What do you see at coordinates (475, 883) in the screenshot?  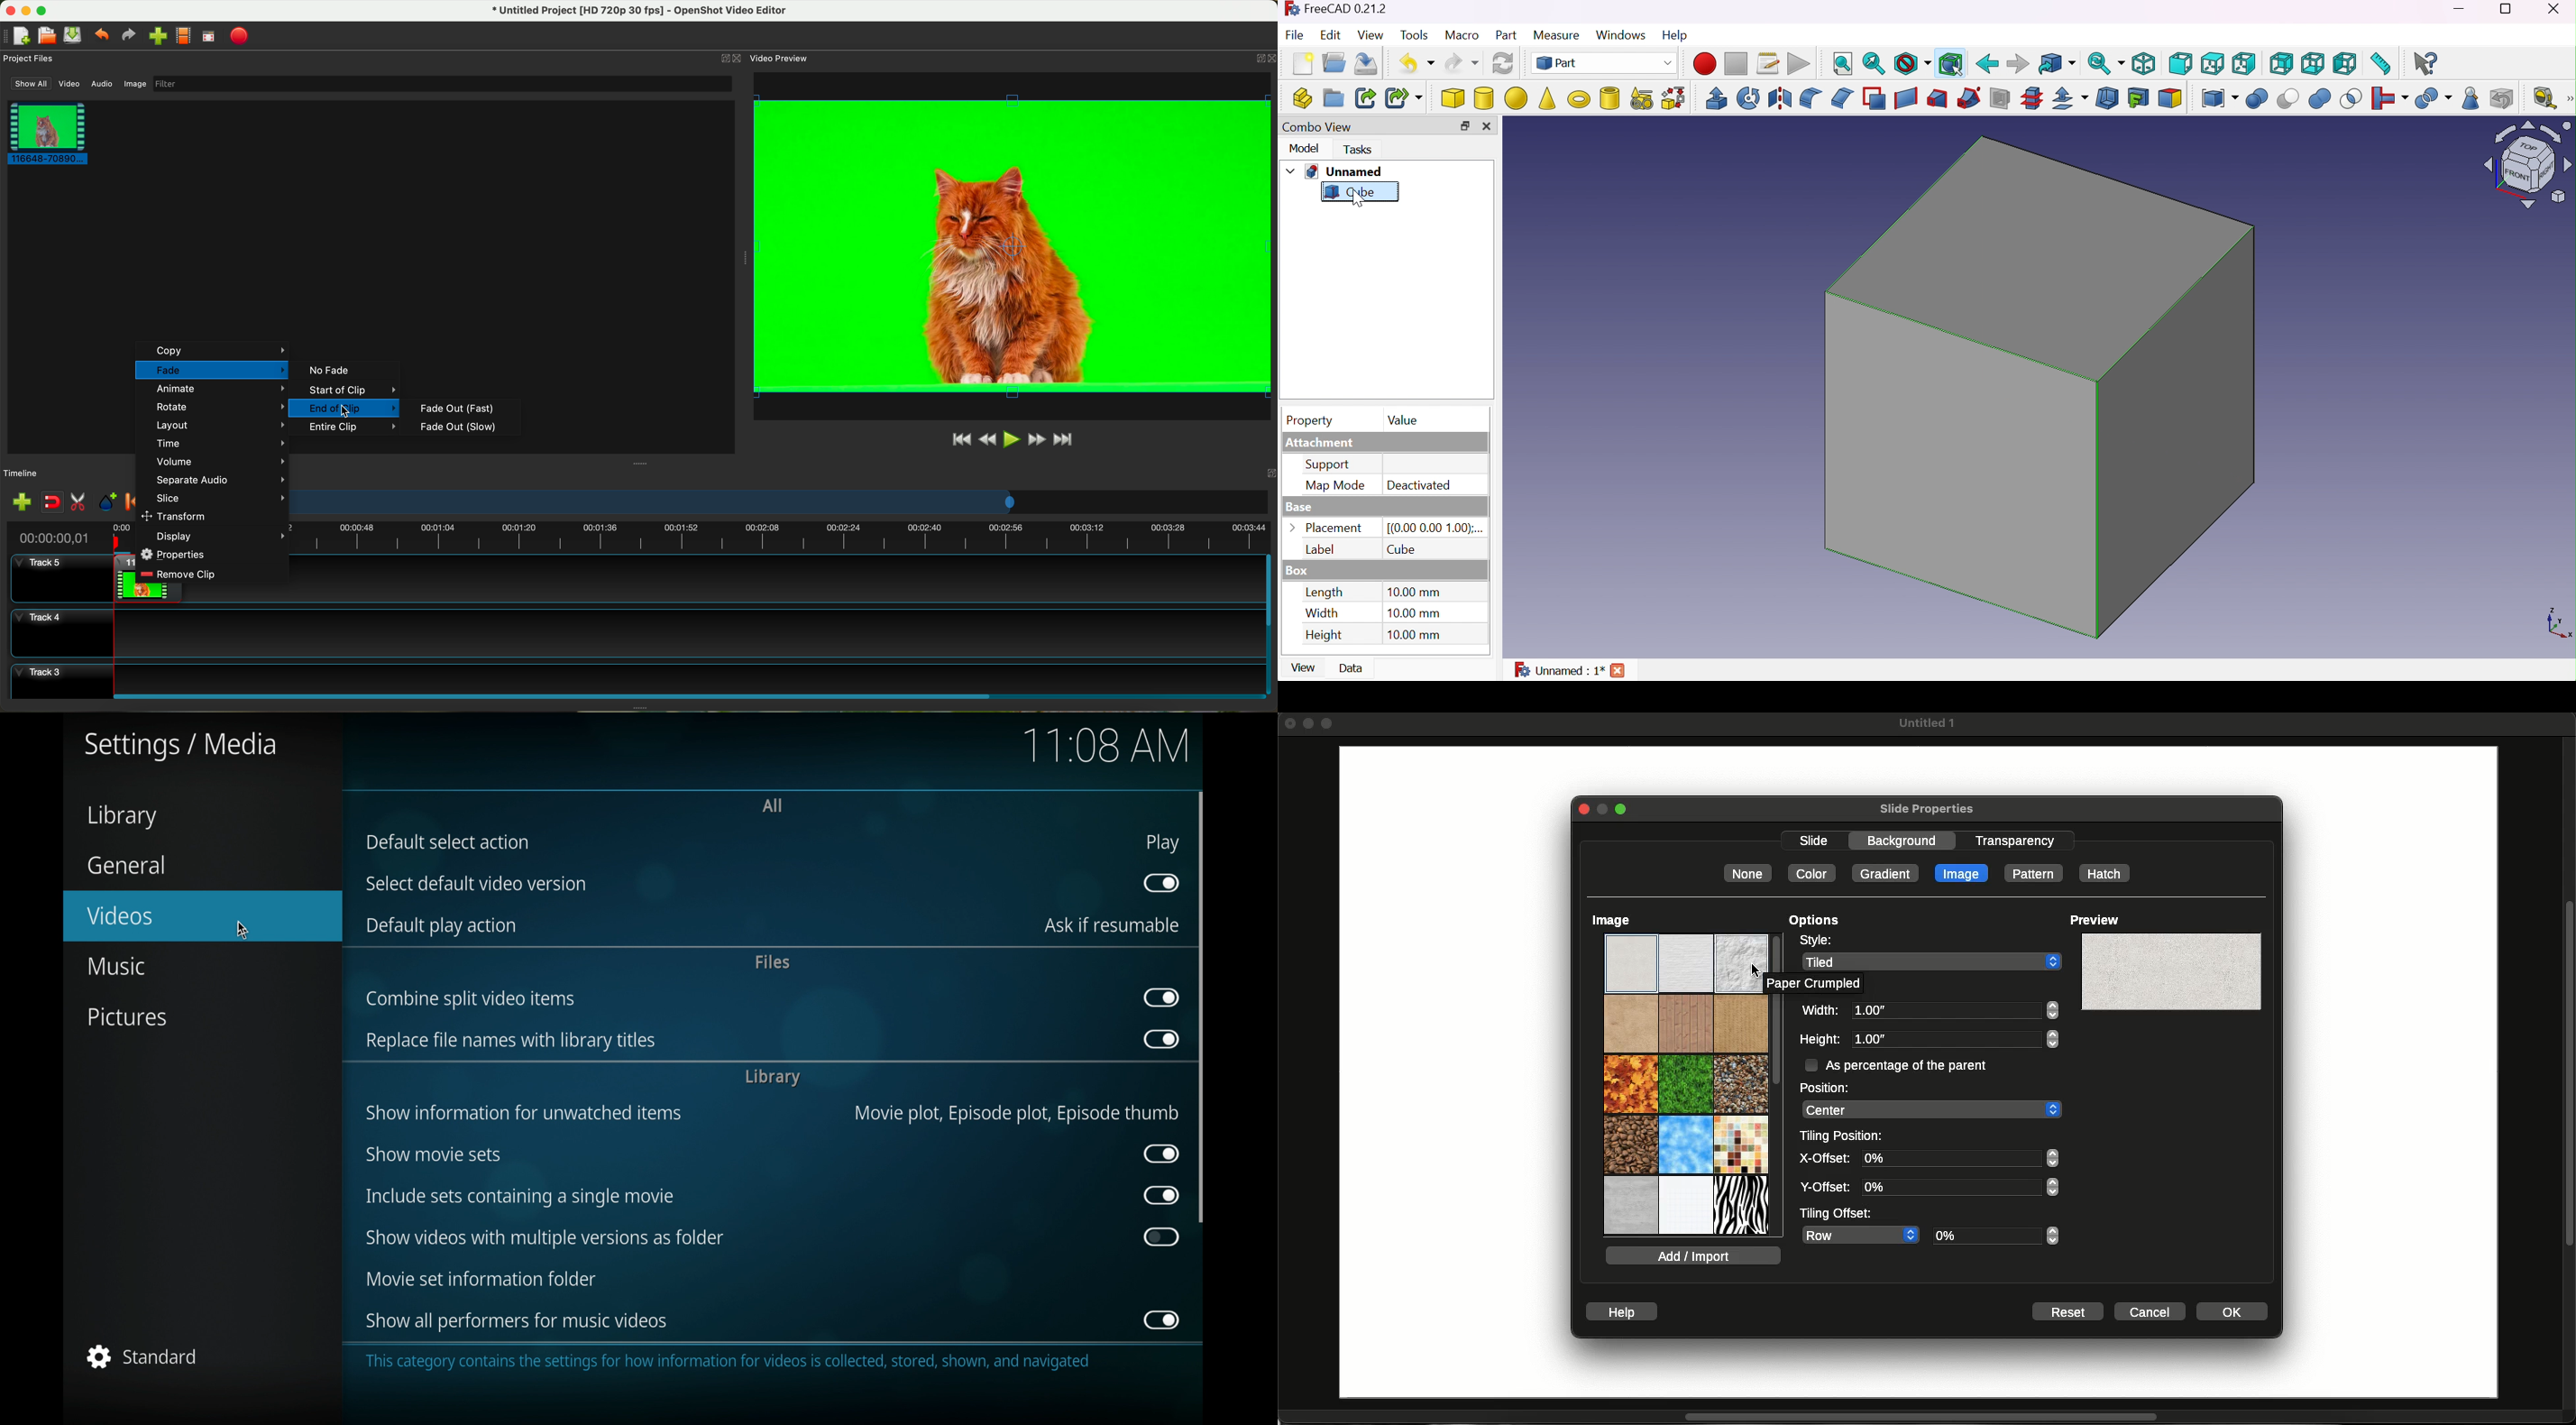 I see `select default video version` at bounding box center [475, 883].